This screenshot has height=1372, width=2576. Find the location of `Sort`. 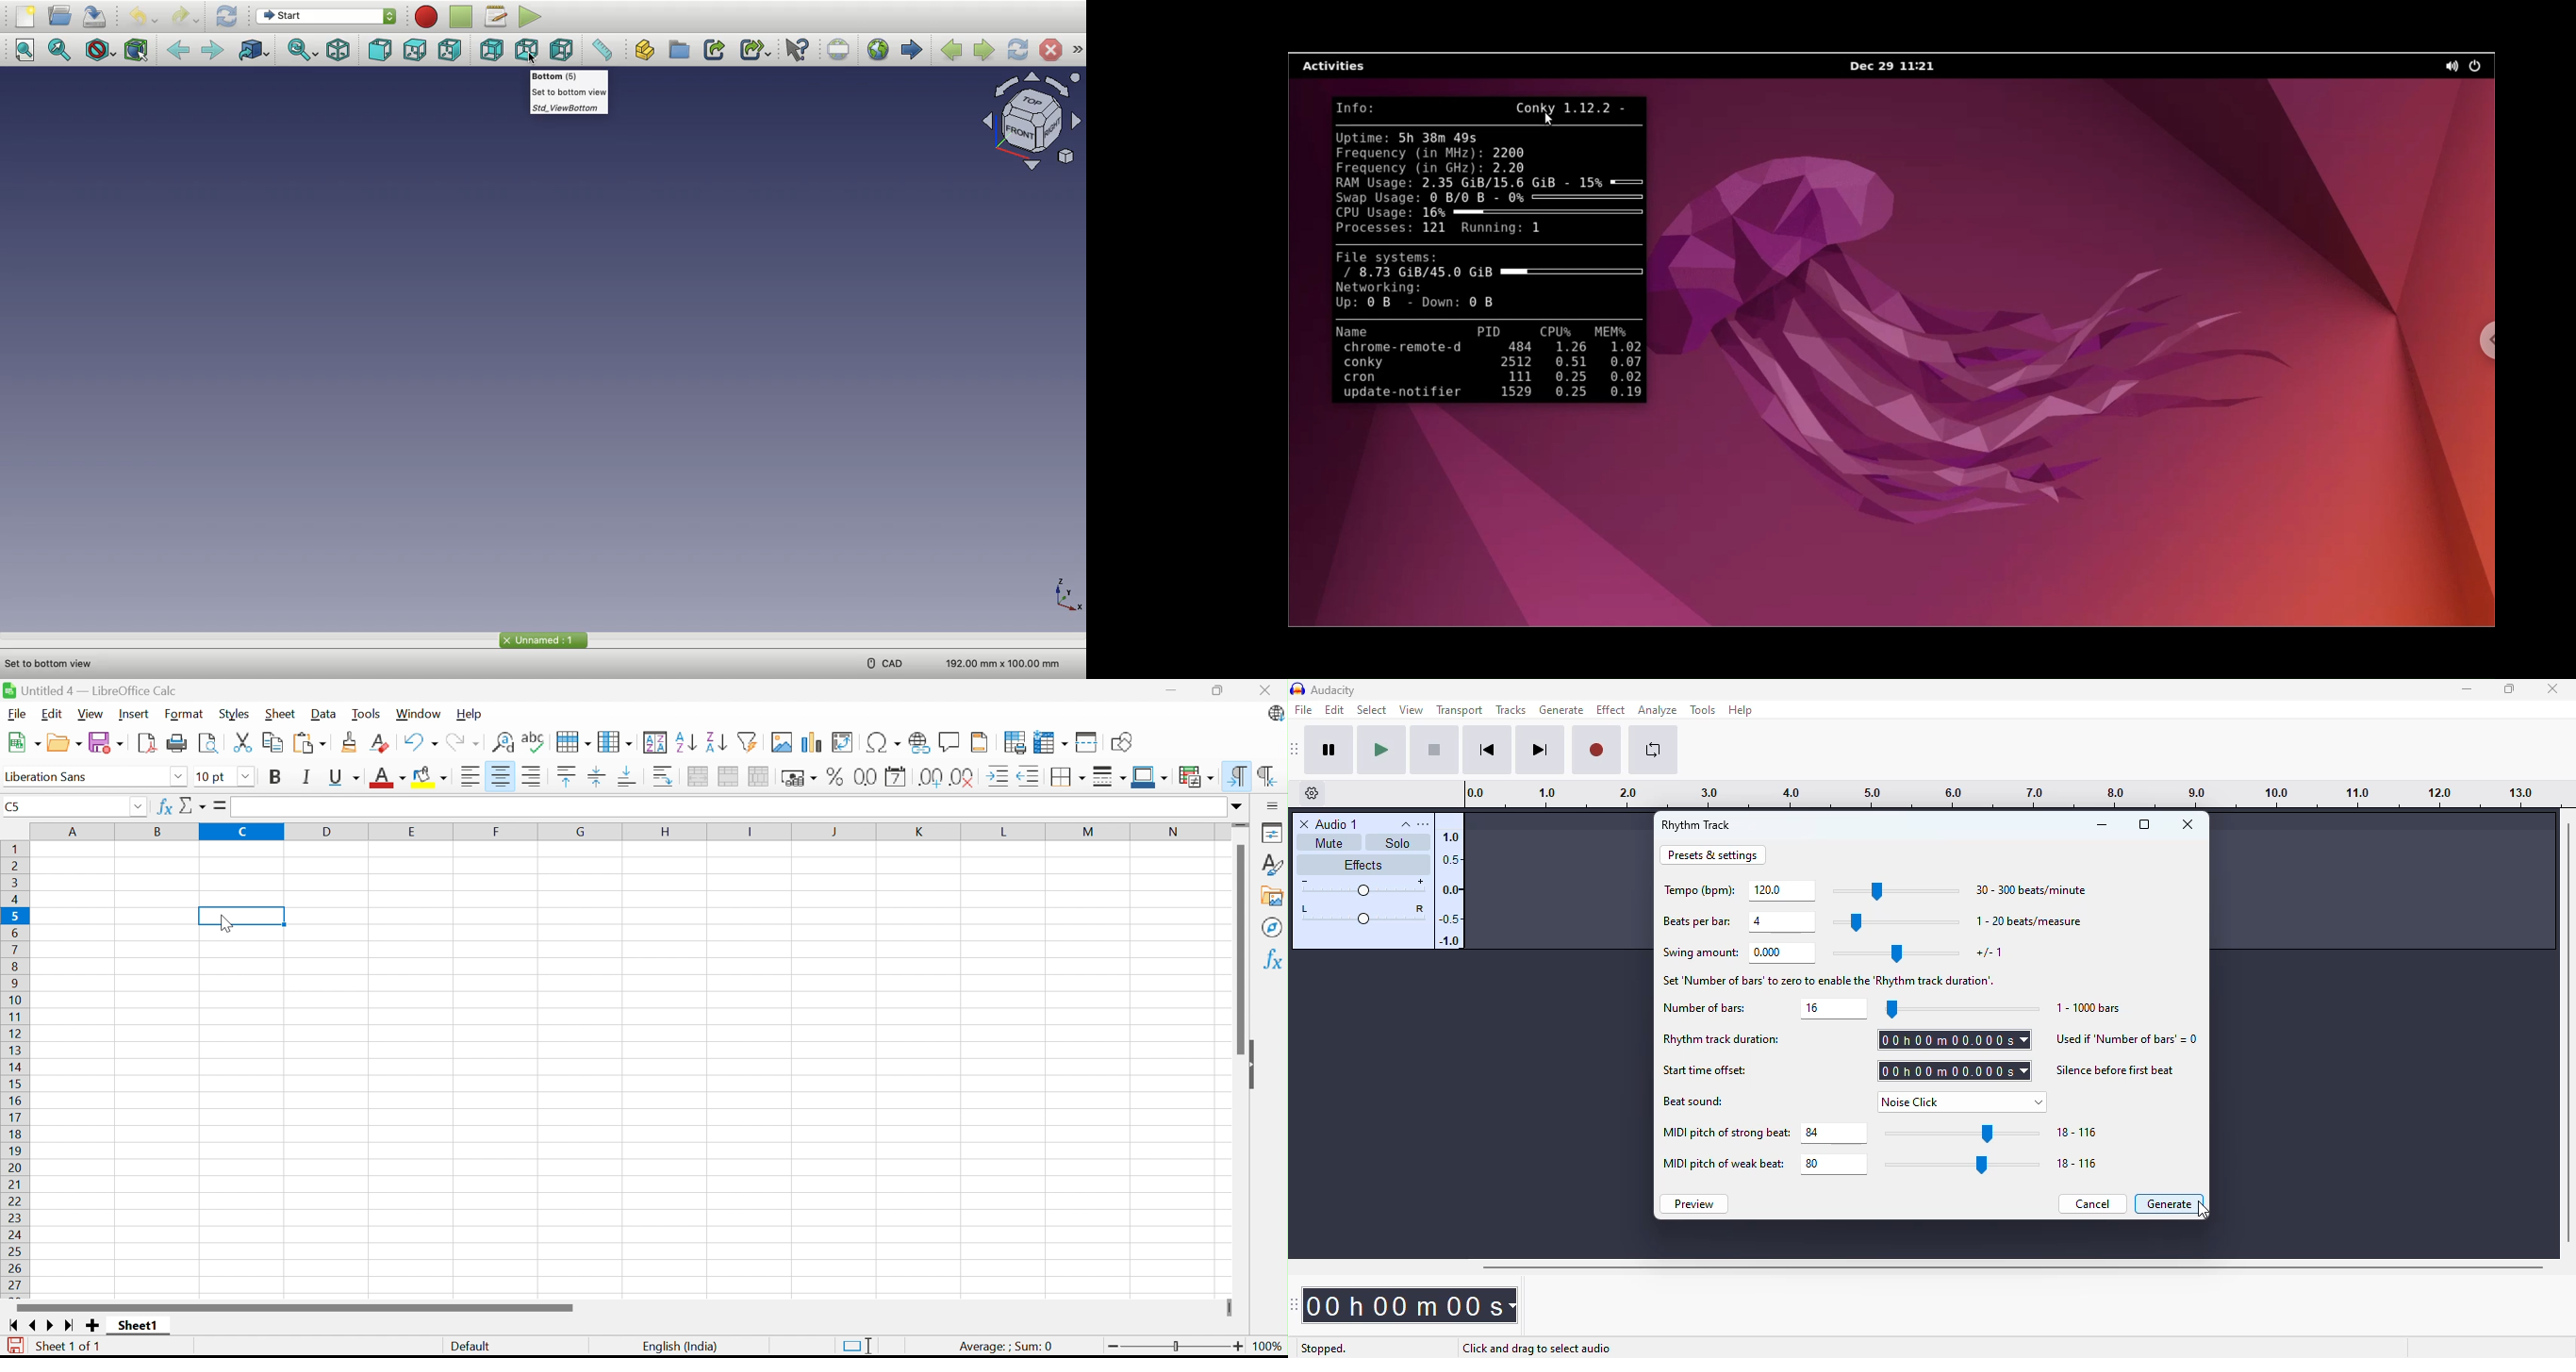

Sort is located at coordinates (657, 741).